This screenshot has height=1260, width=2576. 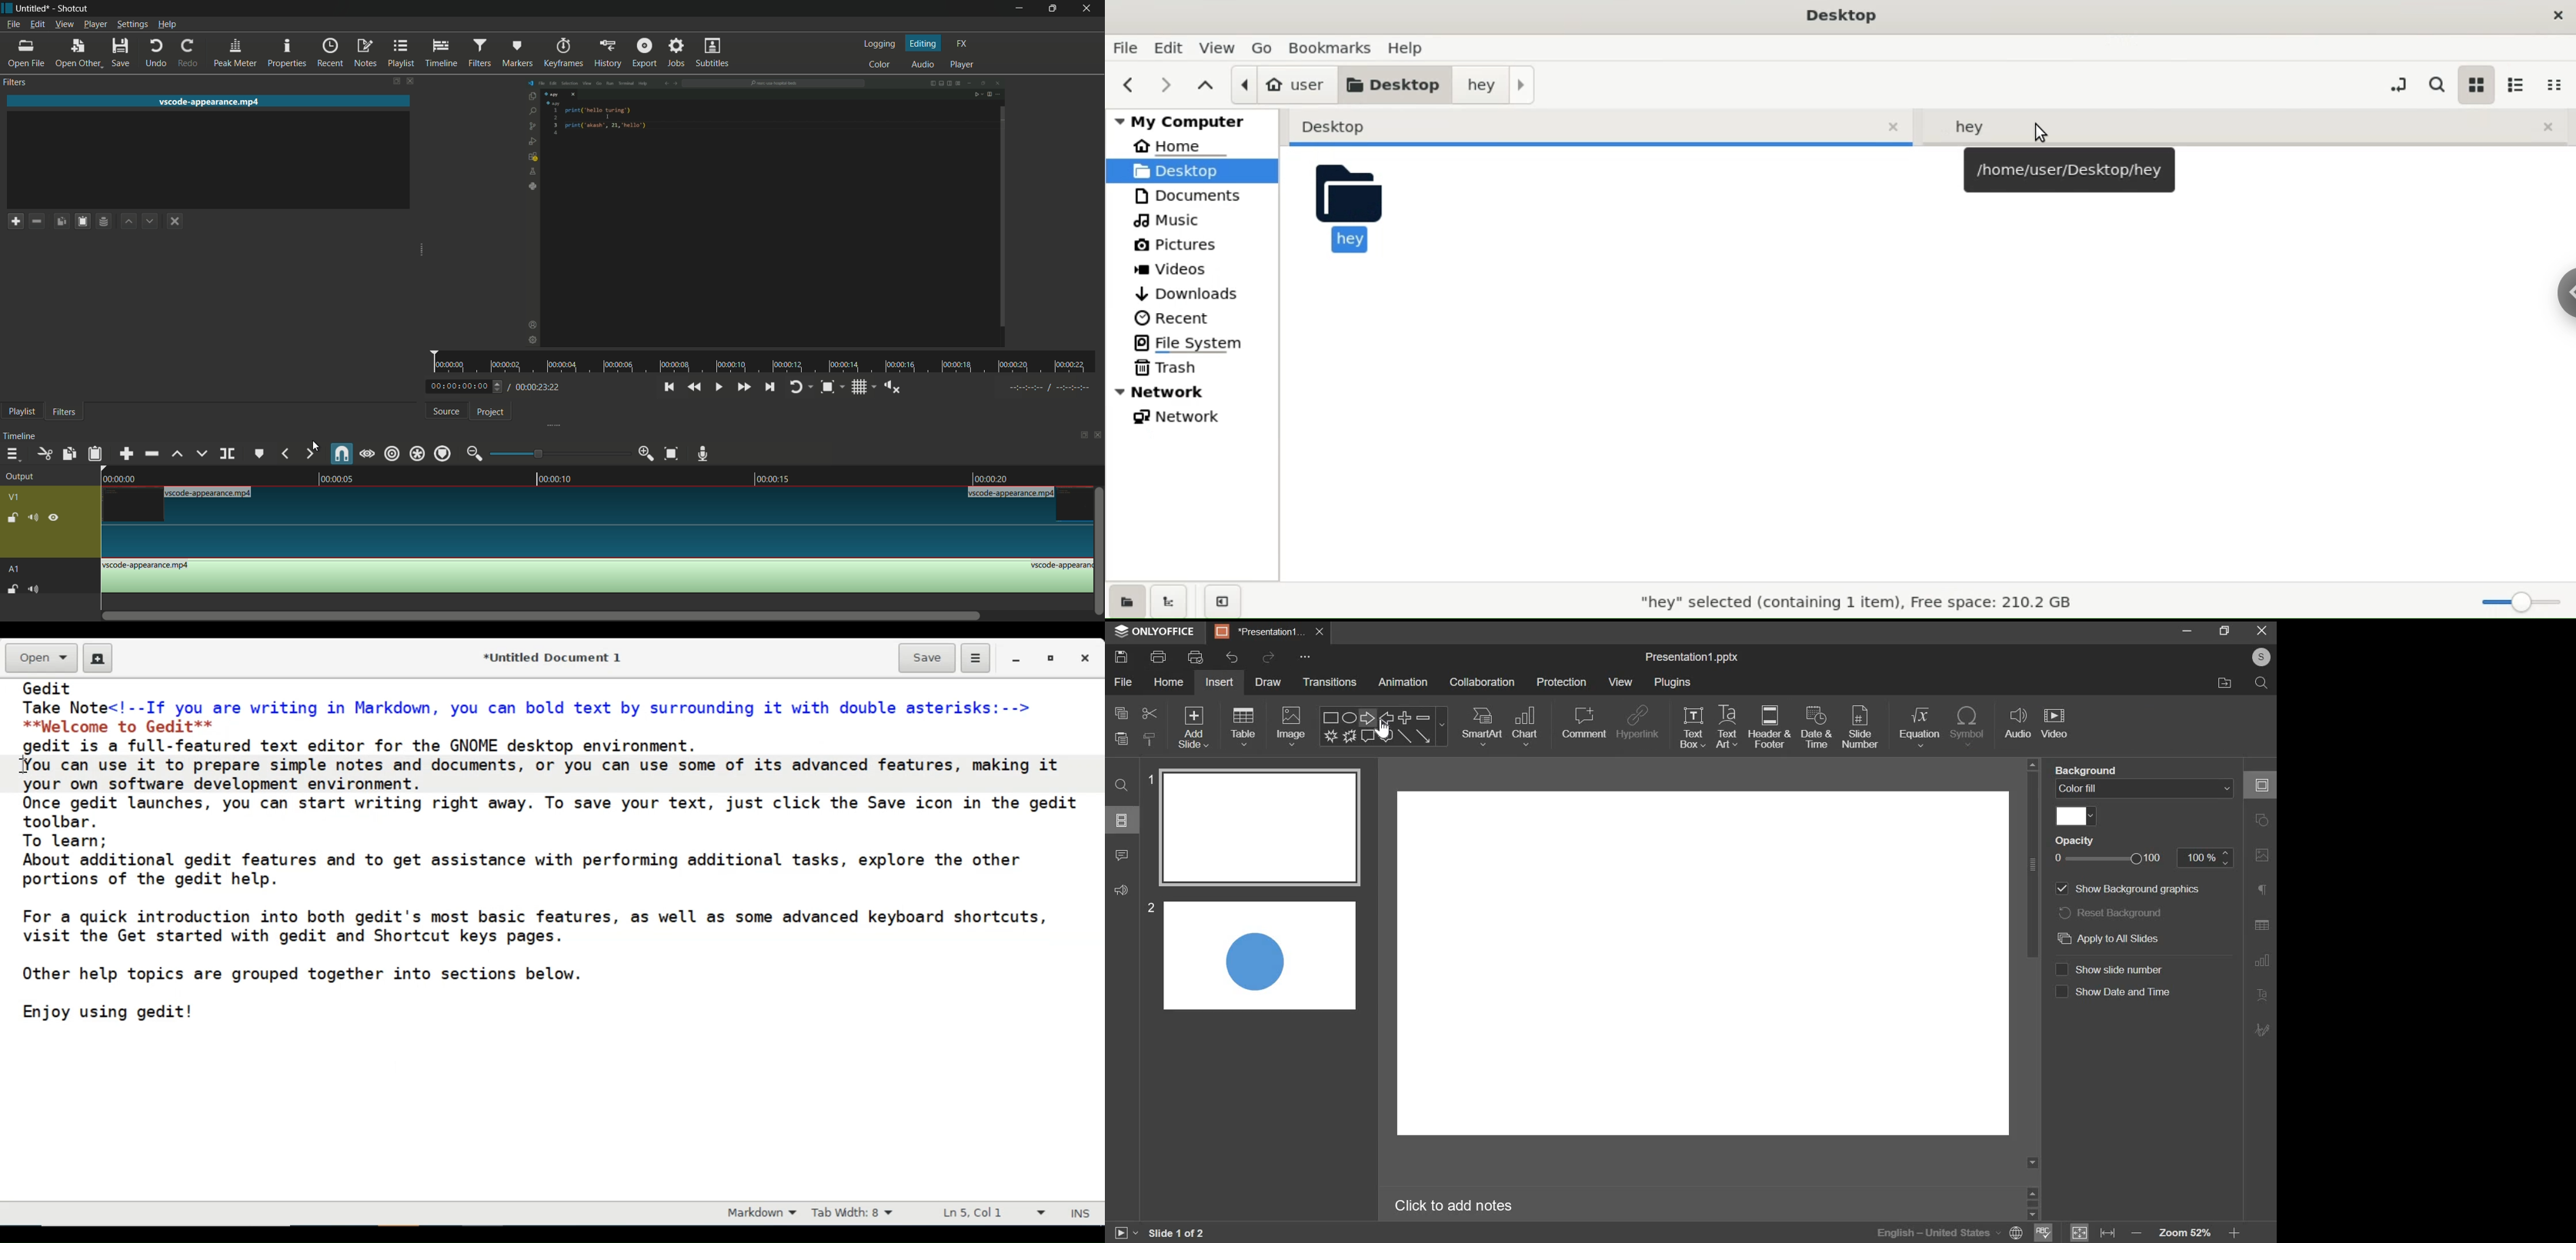 I want to click on file location, so click(x=2226, y=684).